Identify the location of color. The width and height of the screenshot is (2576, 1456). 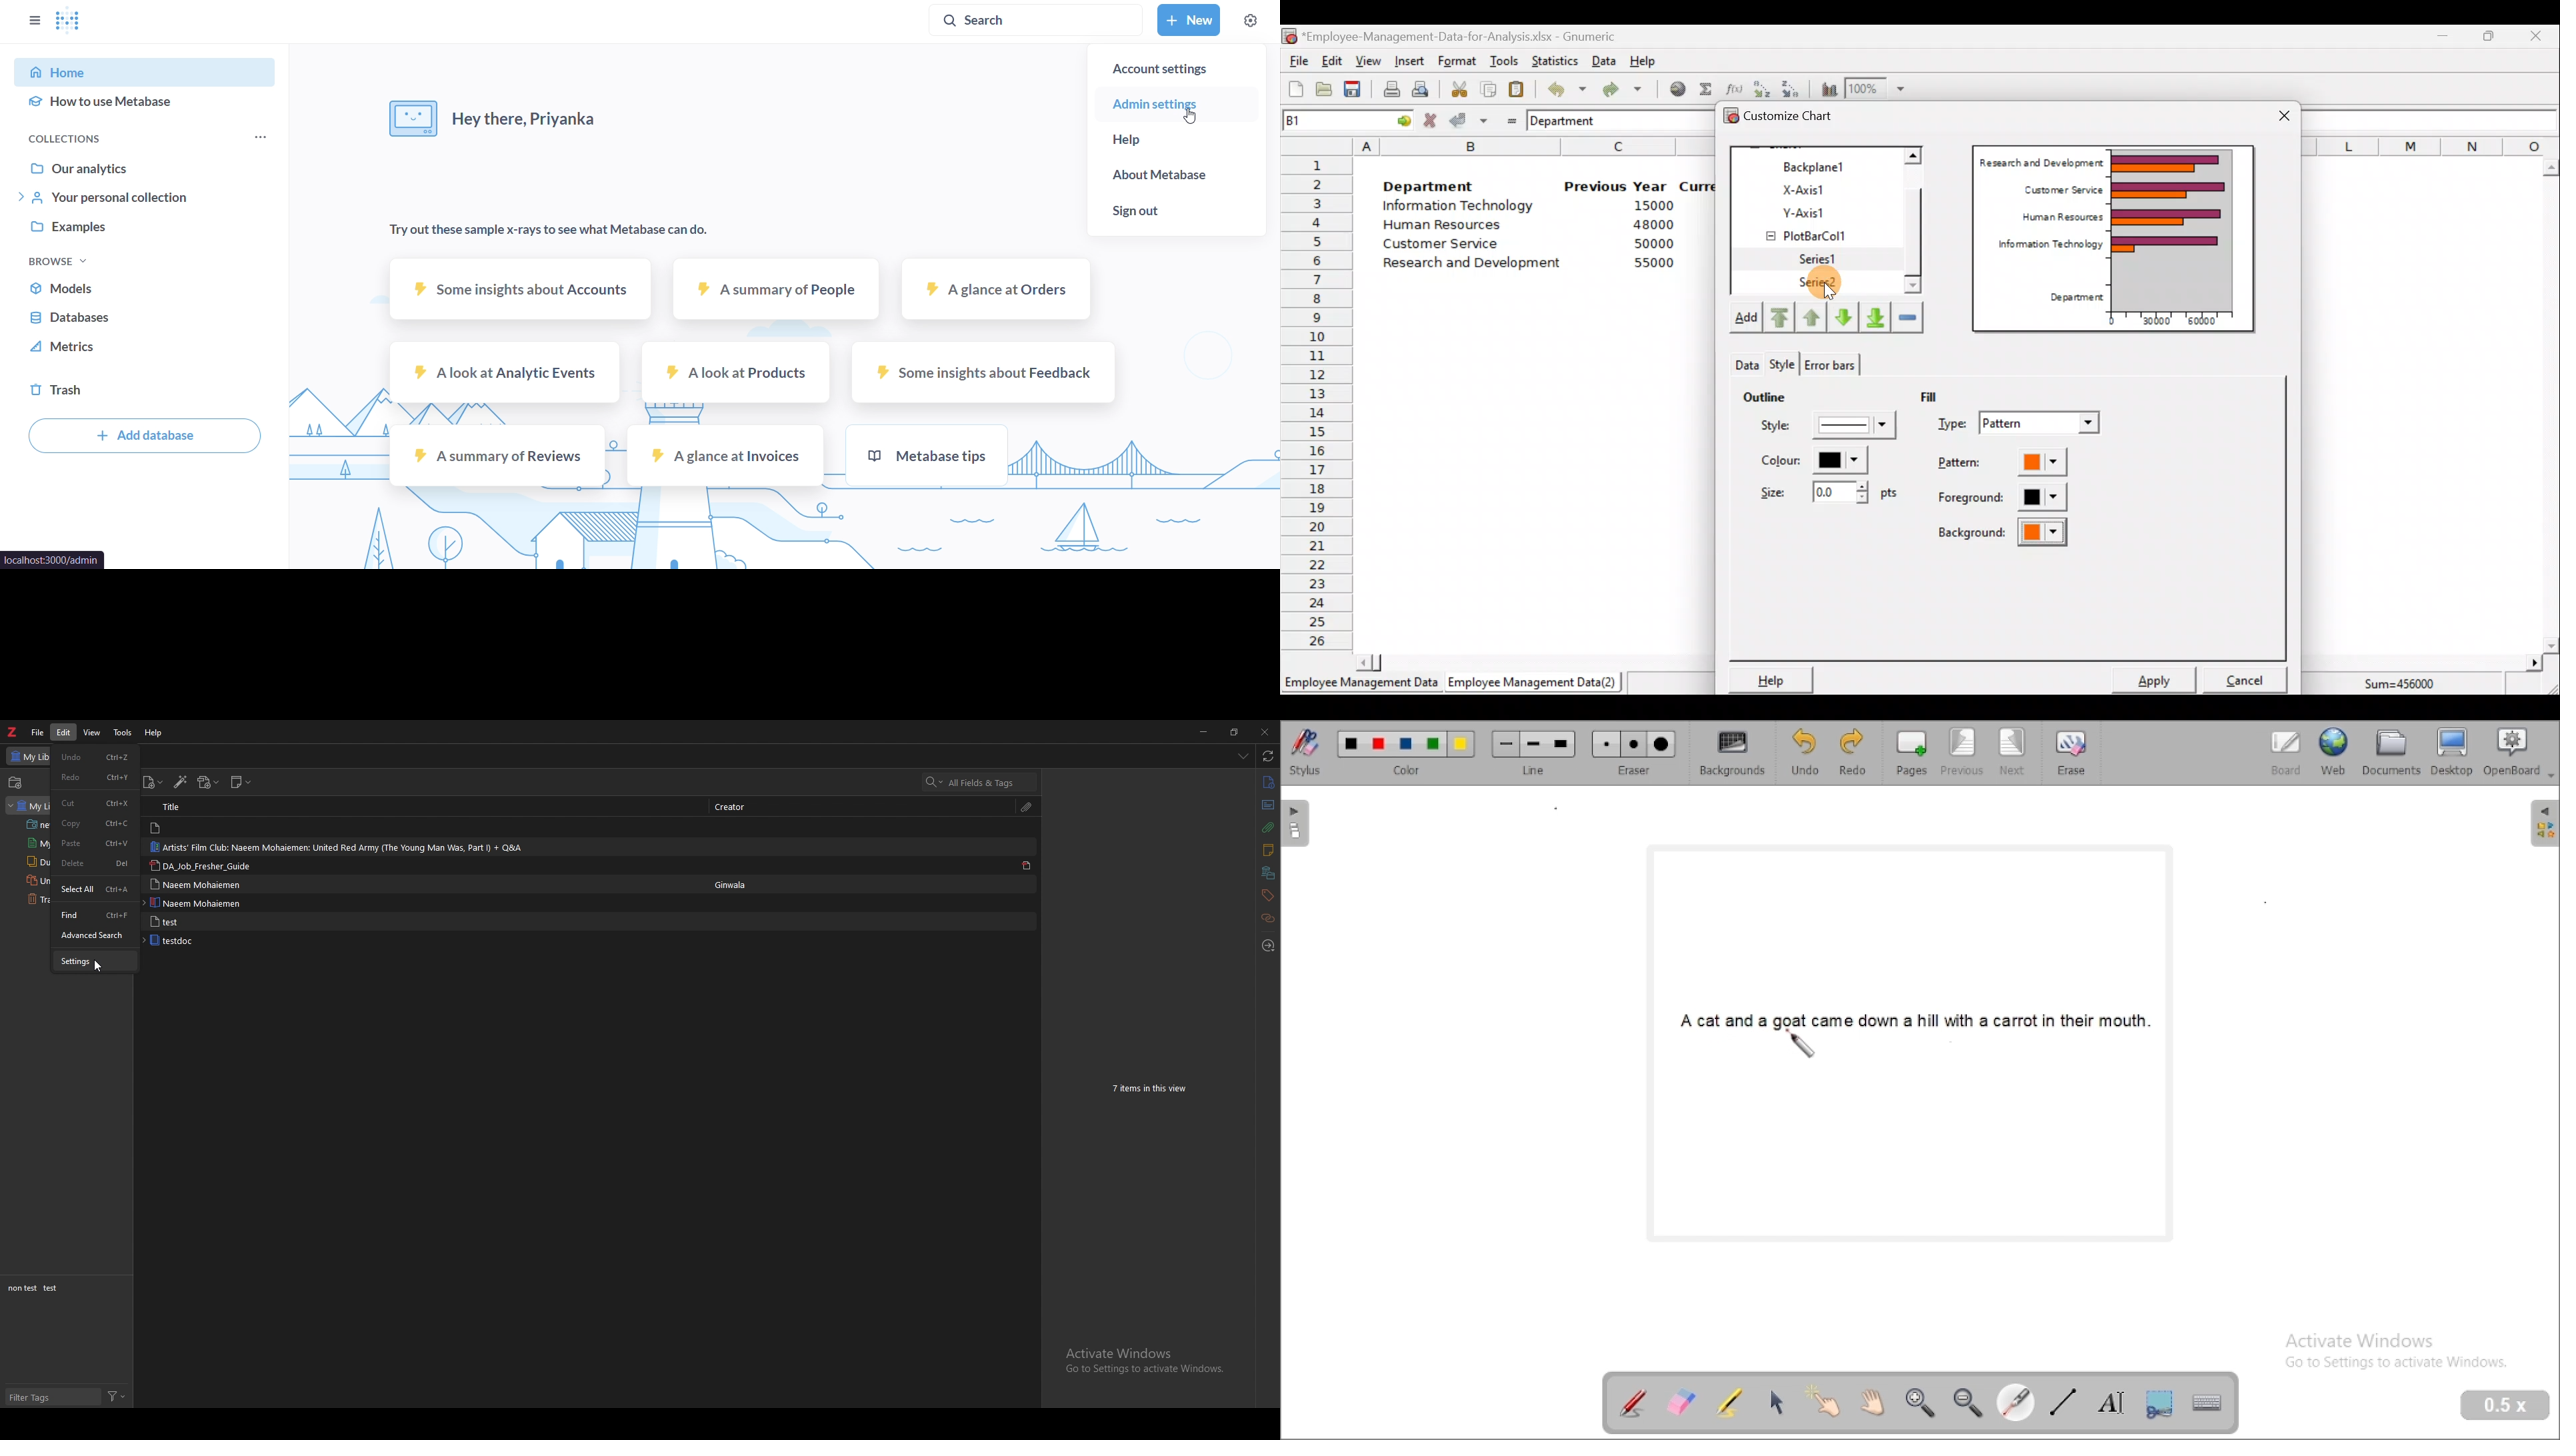
(1407, 753).